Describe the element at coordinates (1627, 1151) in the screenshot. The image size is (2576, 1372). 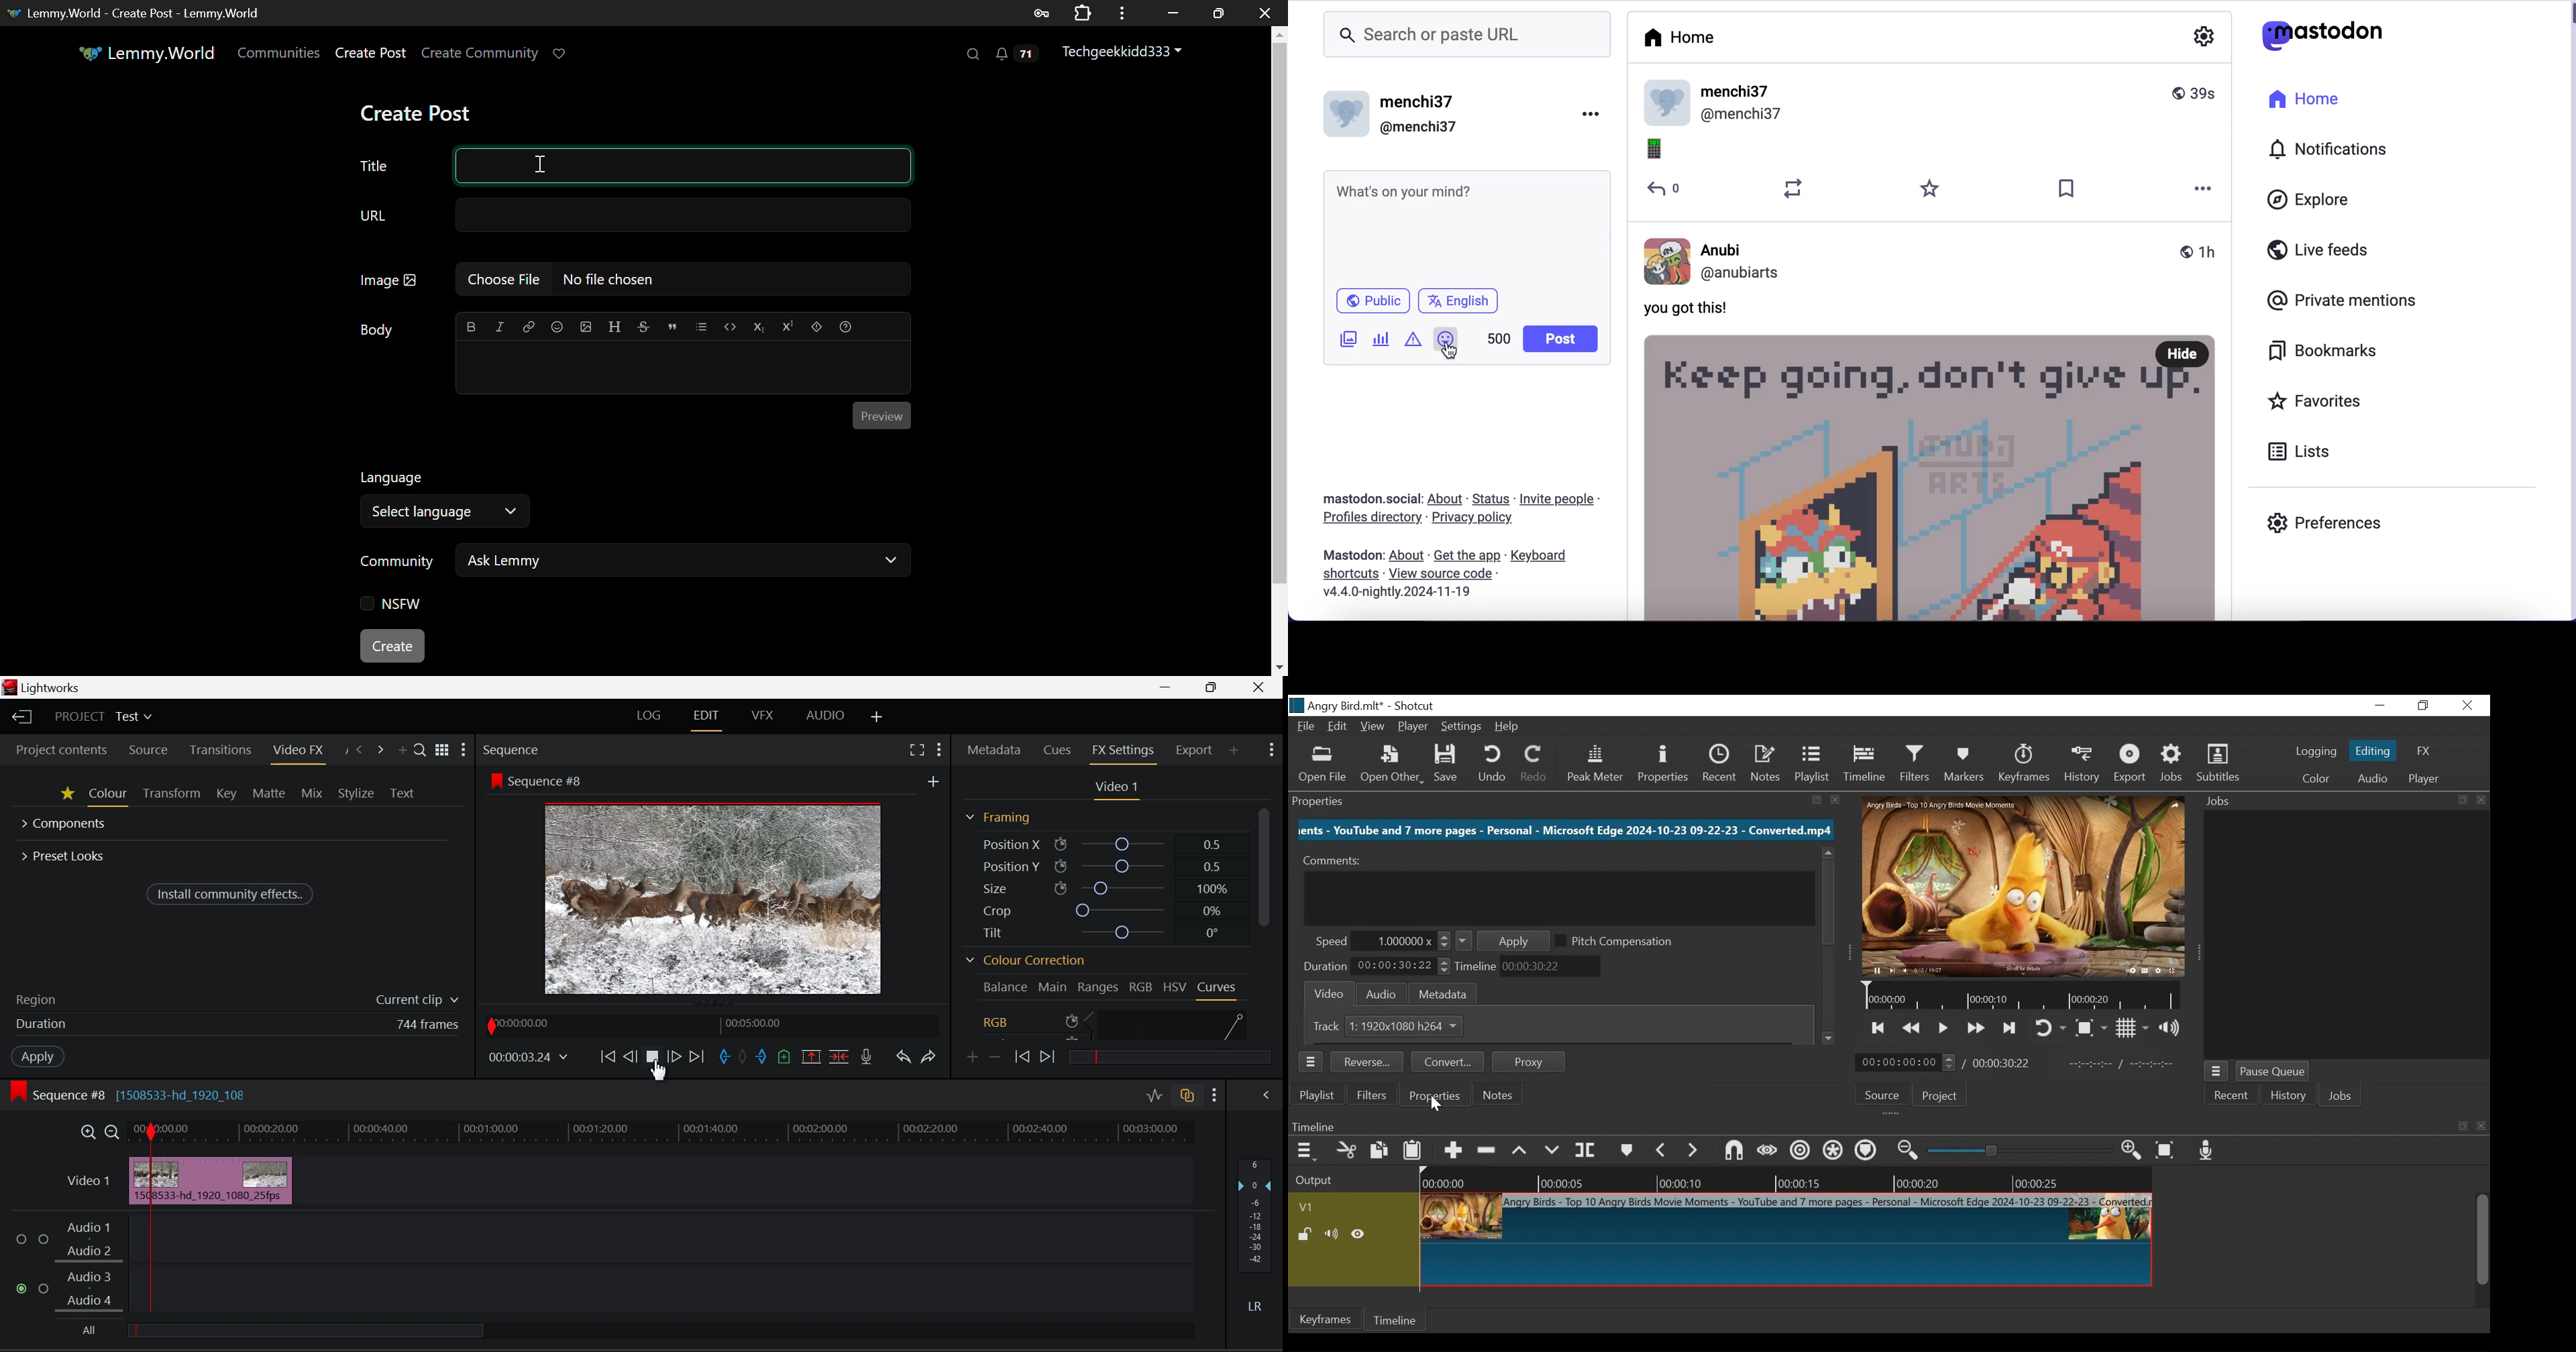
I see `Markers` at that location.